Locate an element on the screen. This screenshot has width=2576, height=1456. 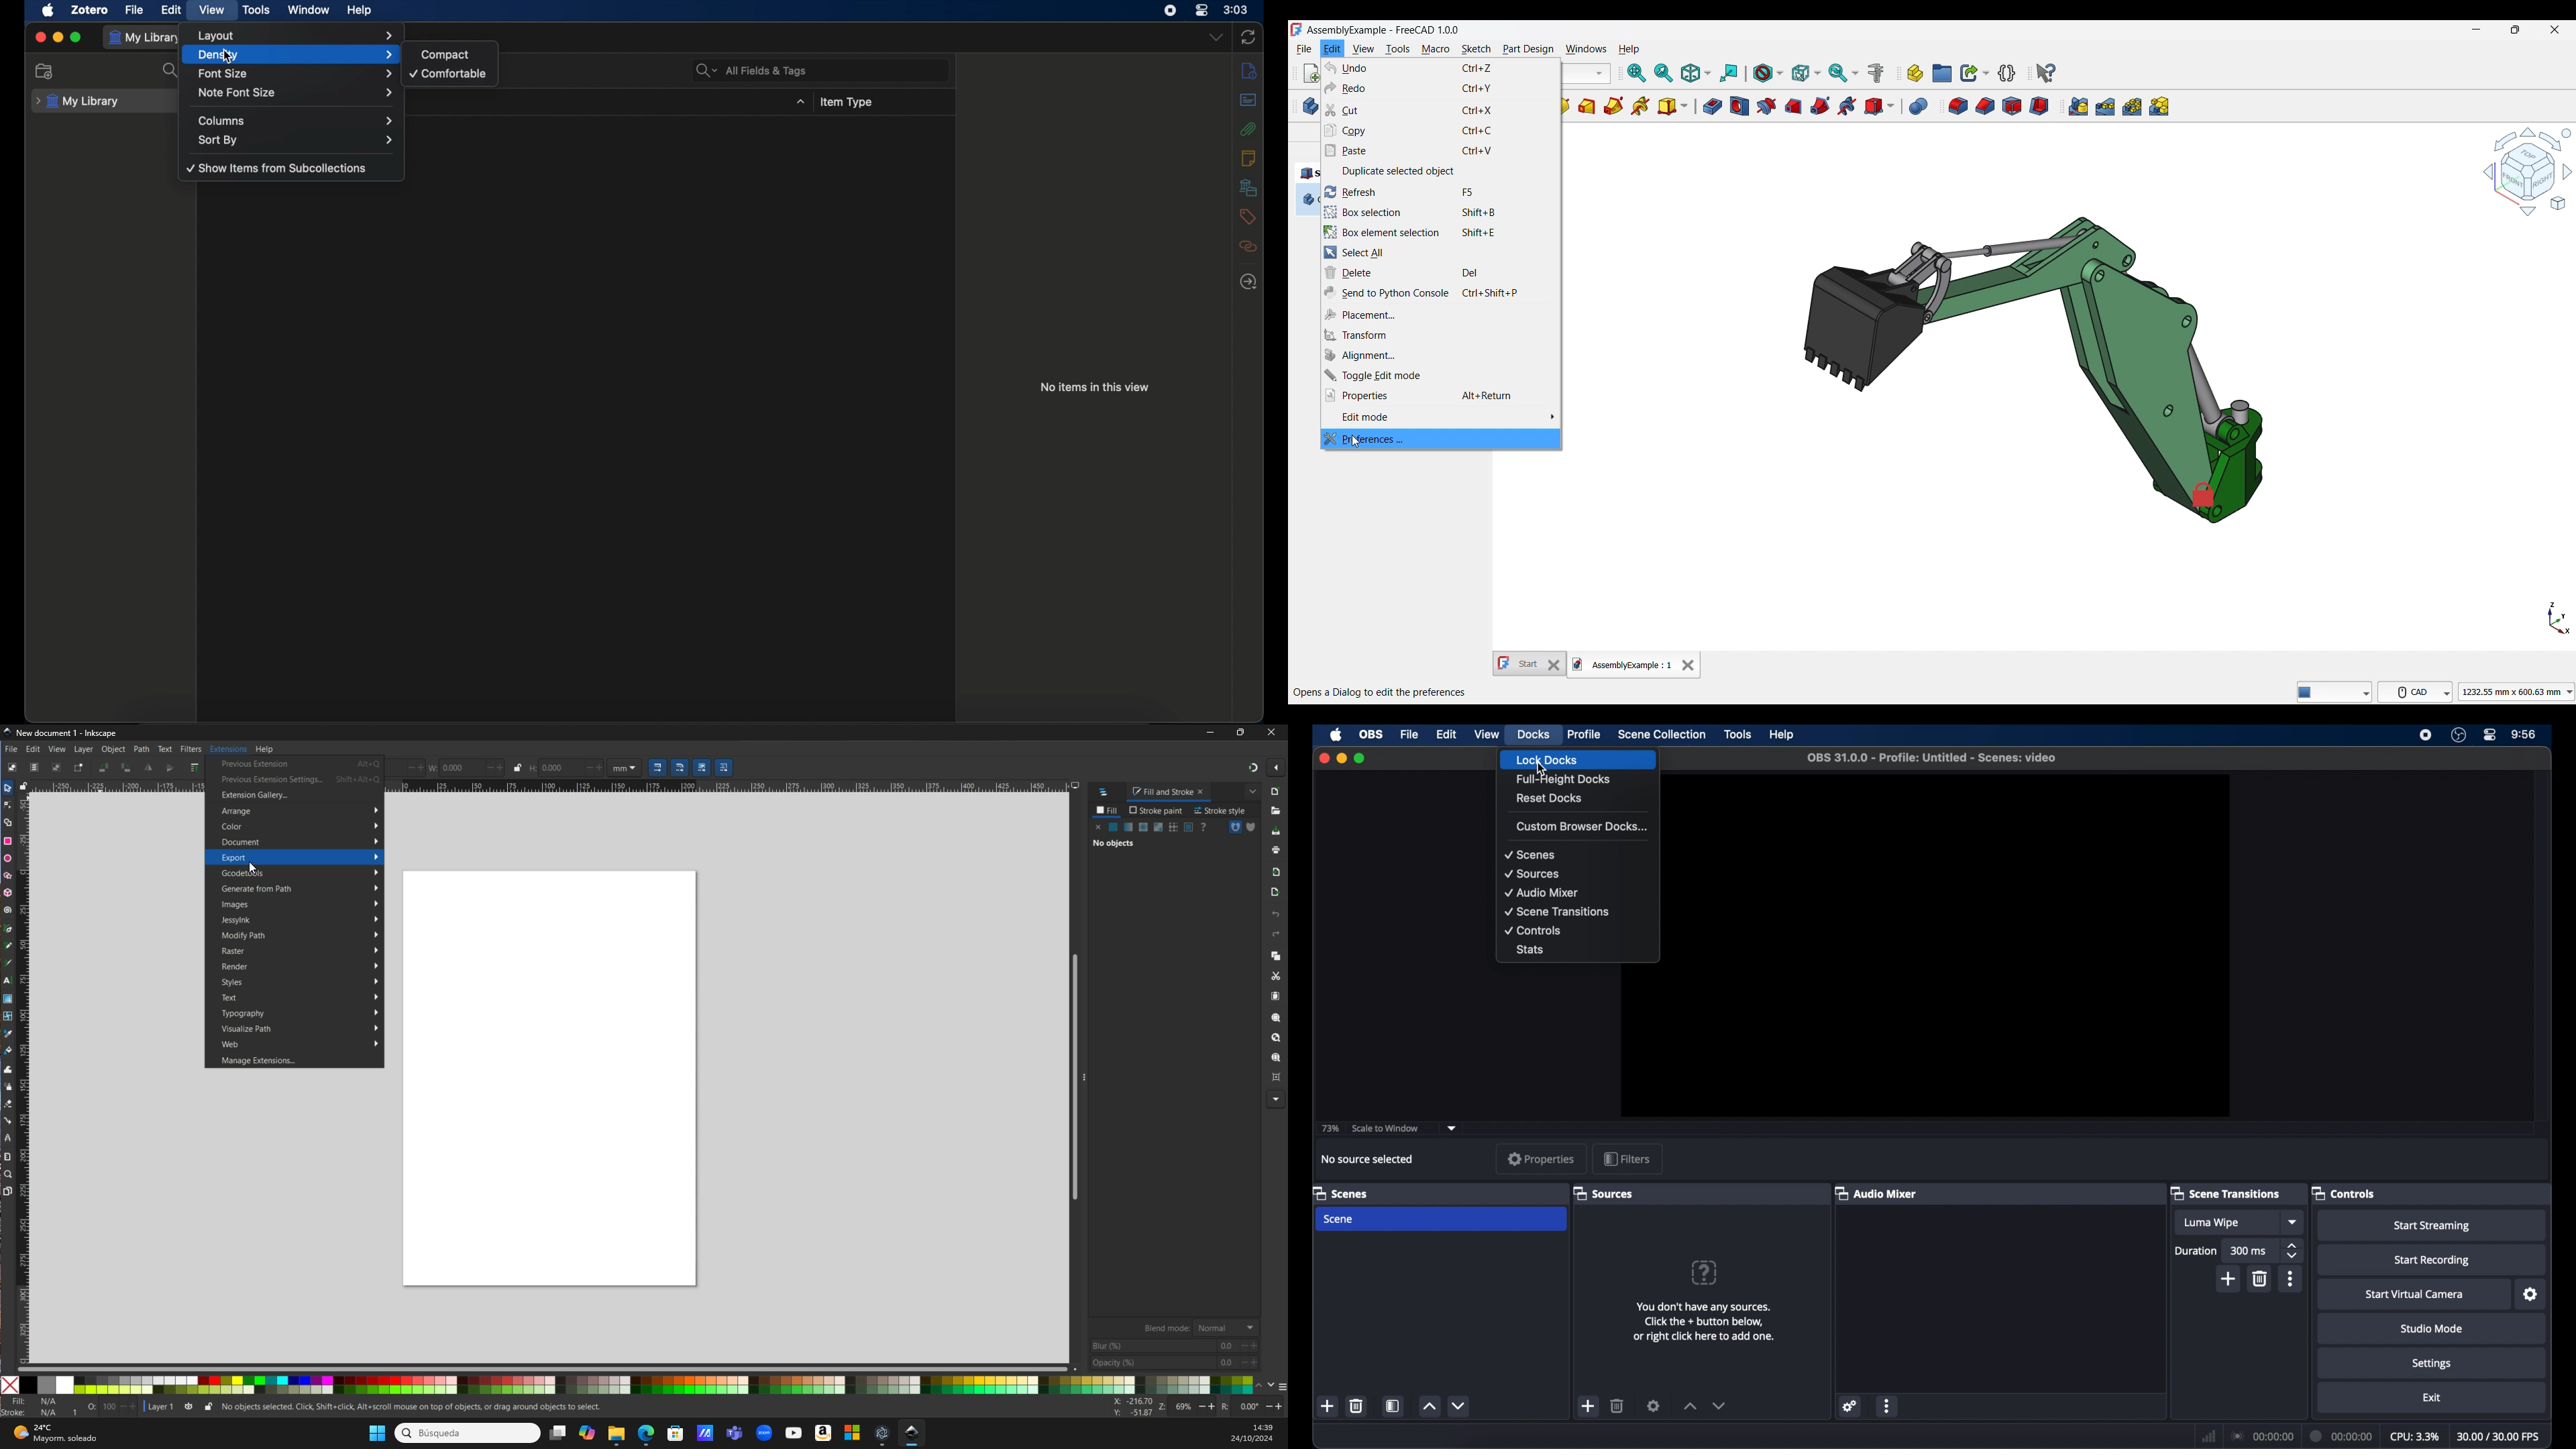
custom browser docks is located at coordinates (1582, 826).